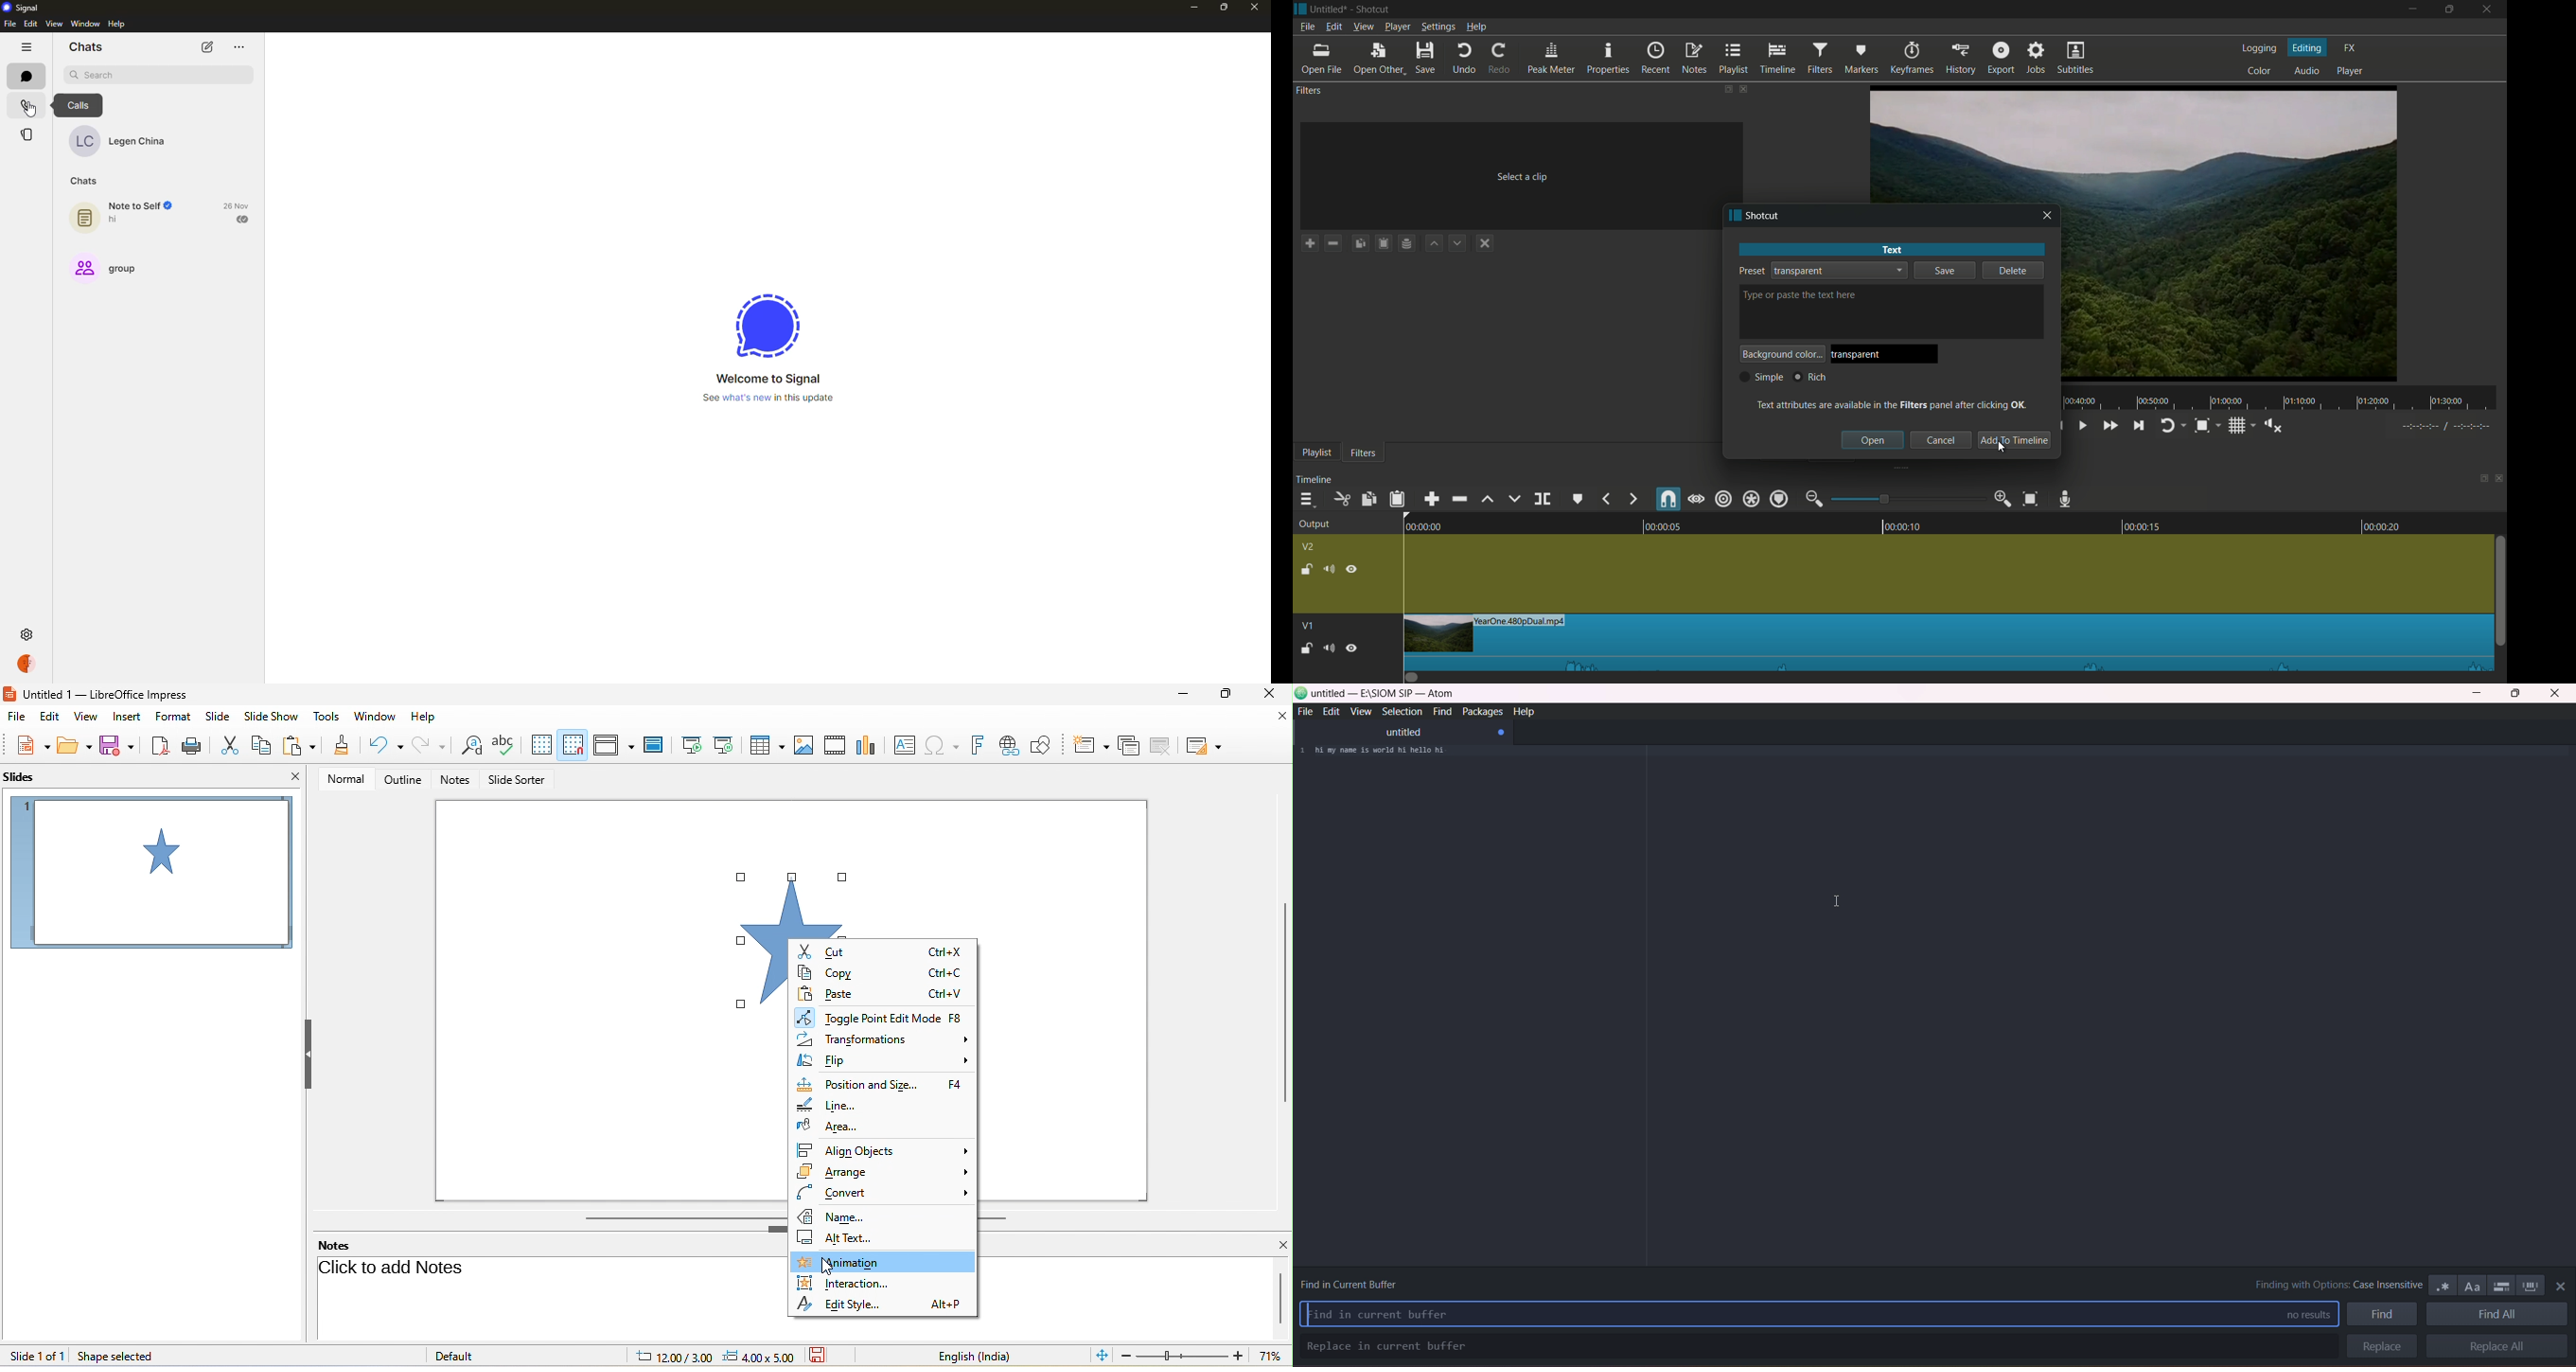  I want to click on outline, so click(406, 783).